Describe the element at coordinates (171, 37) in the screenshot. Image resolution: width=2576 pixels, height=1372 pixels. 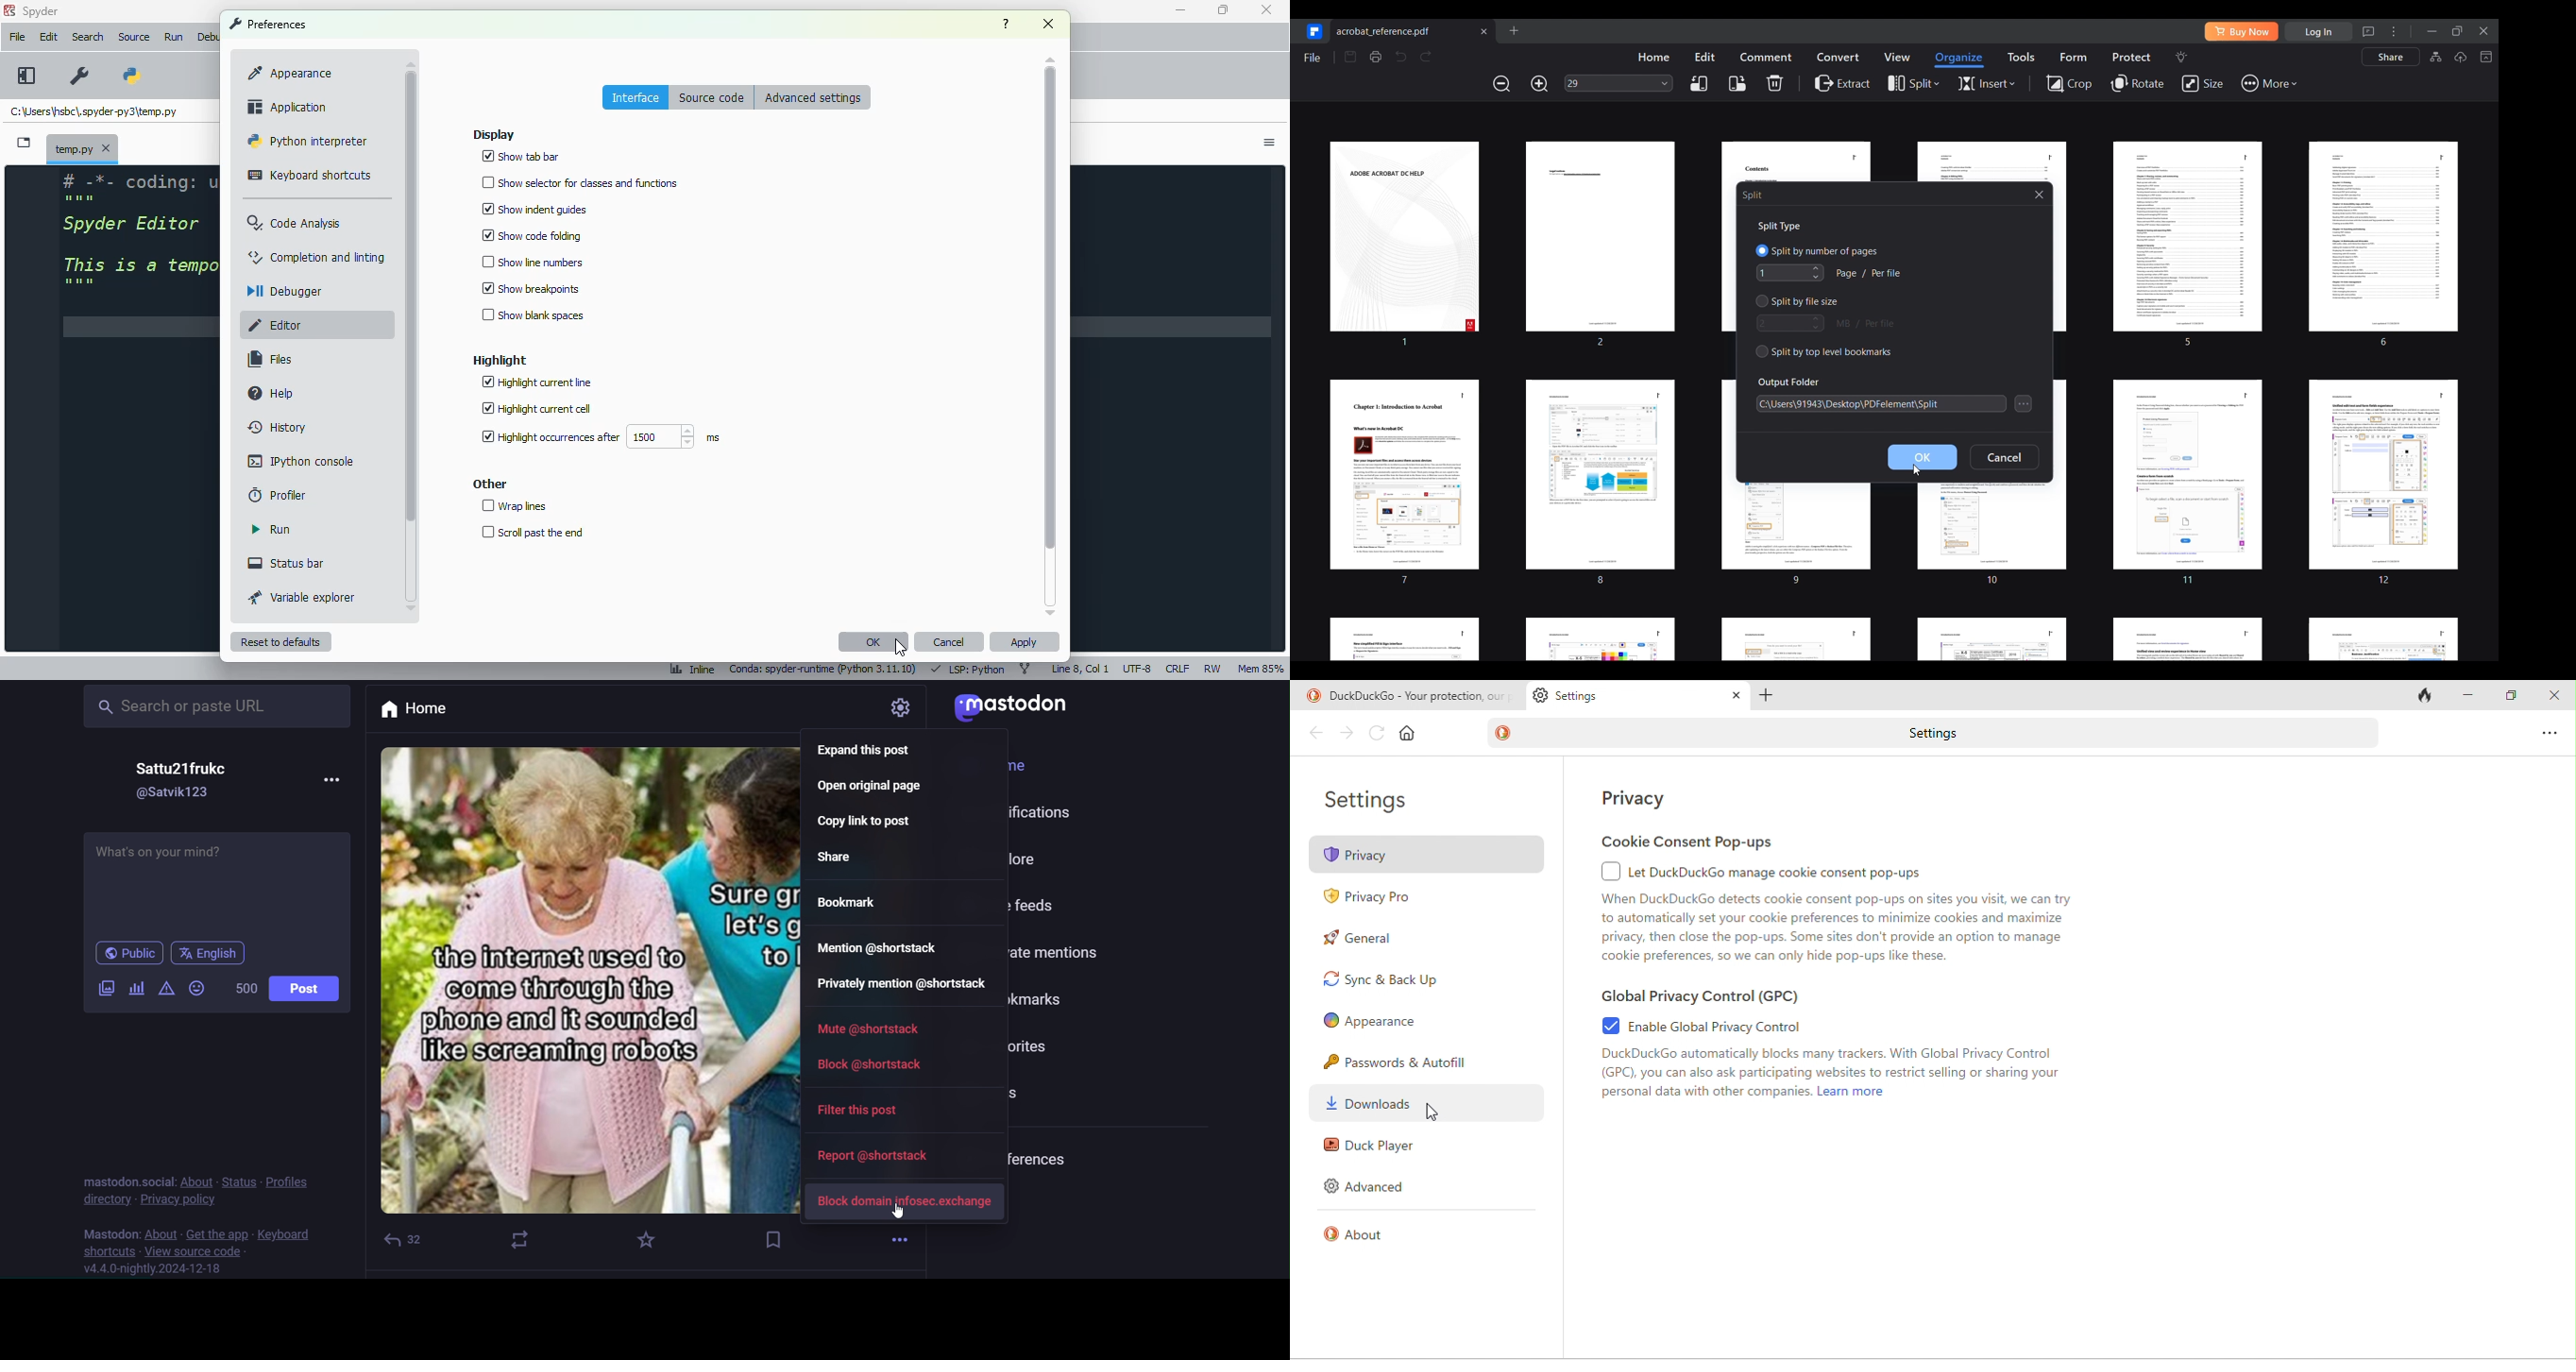
I see `Run` at that location.